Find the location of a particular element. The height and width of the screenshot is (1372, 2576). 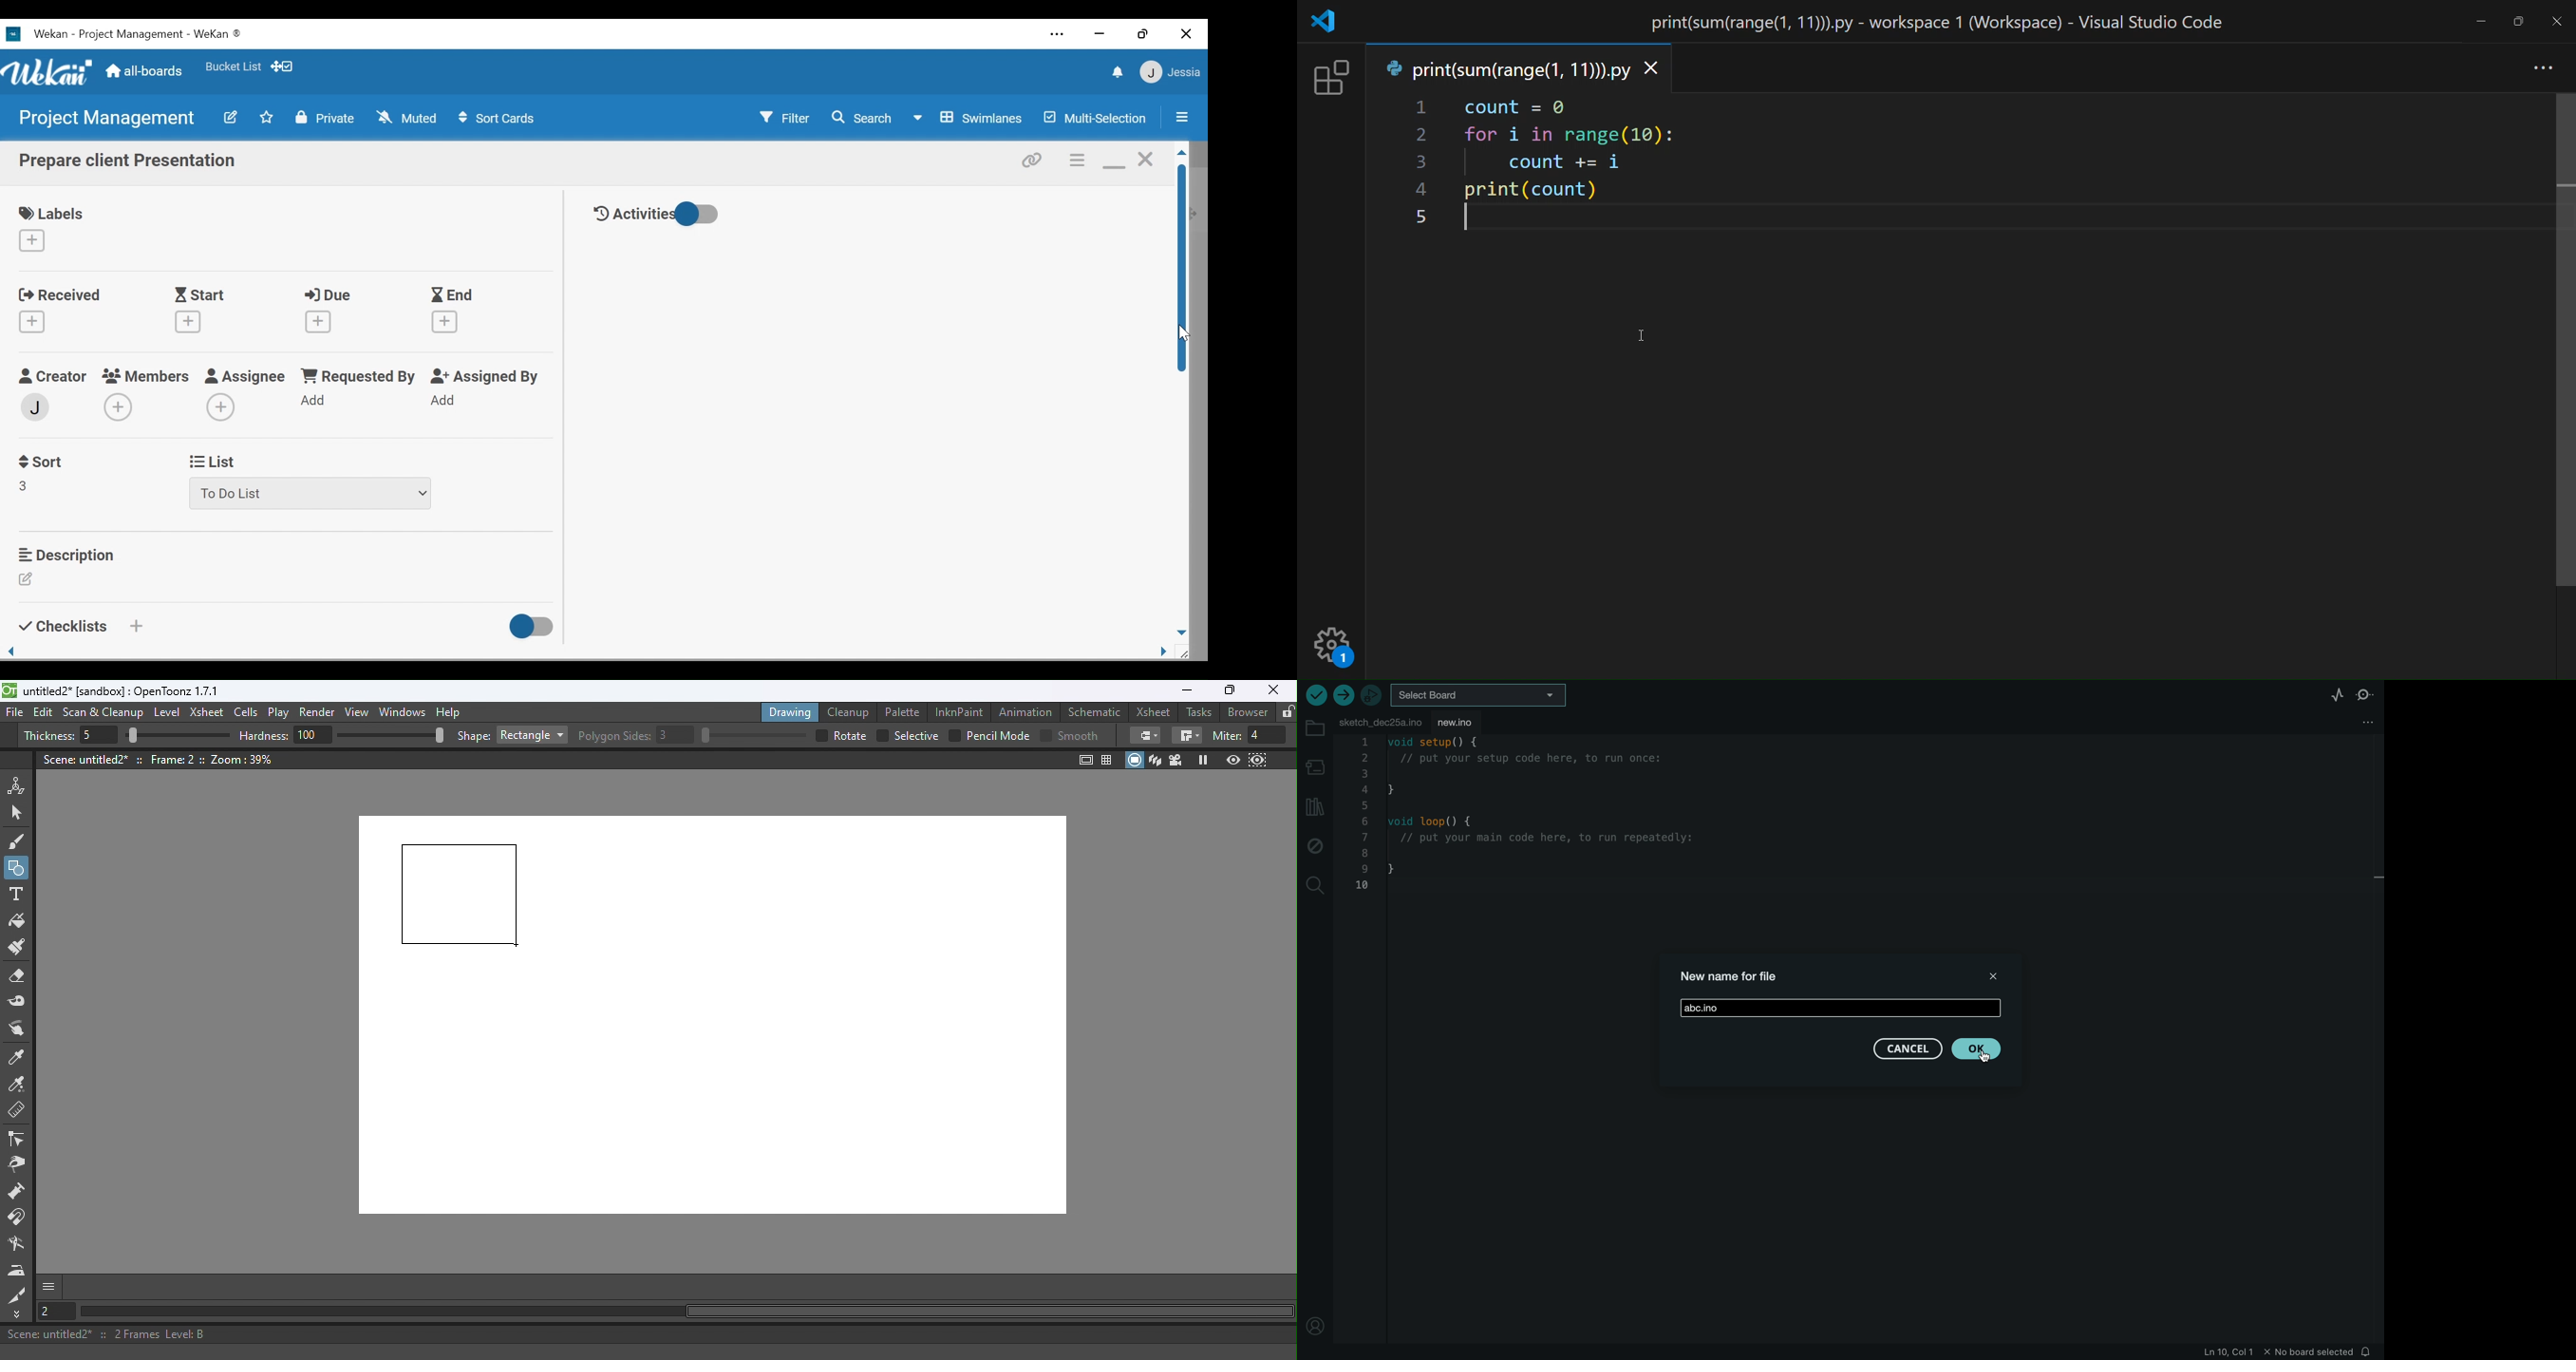

Style picker tool is located at coordinates (18, 1058).